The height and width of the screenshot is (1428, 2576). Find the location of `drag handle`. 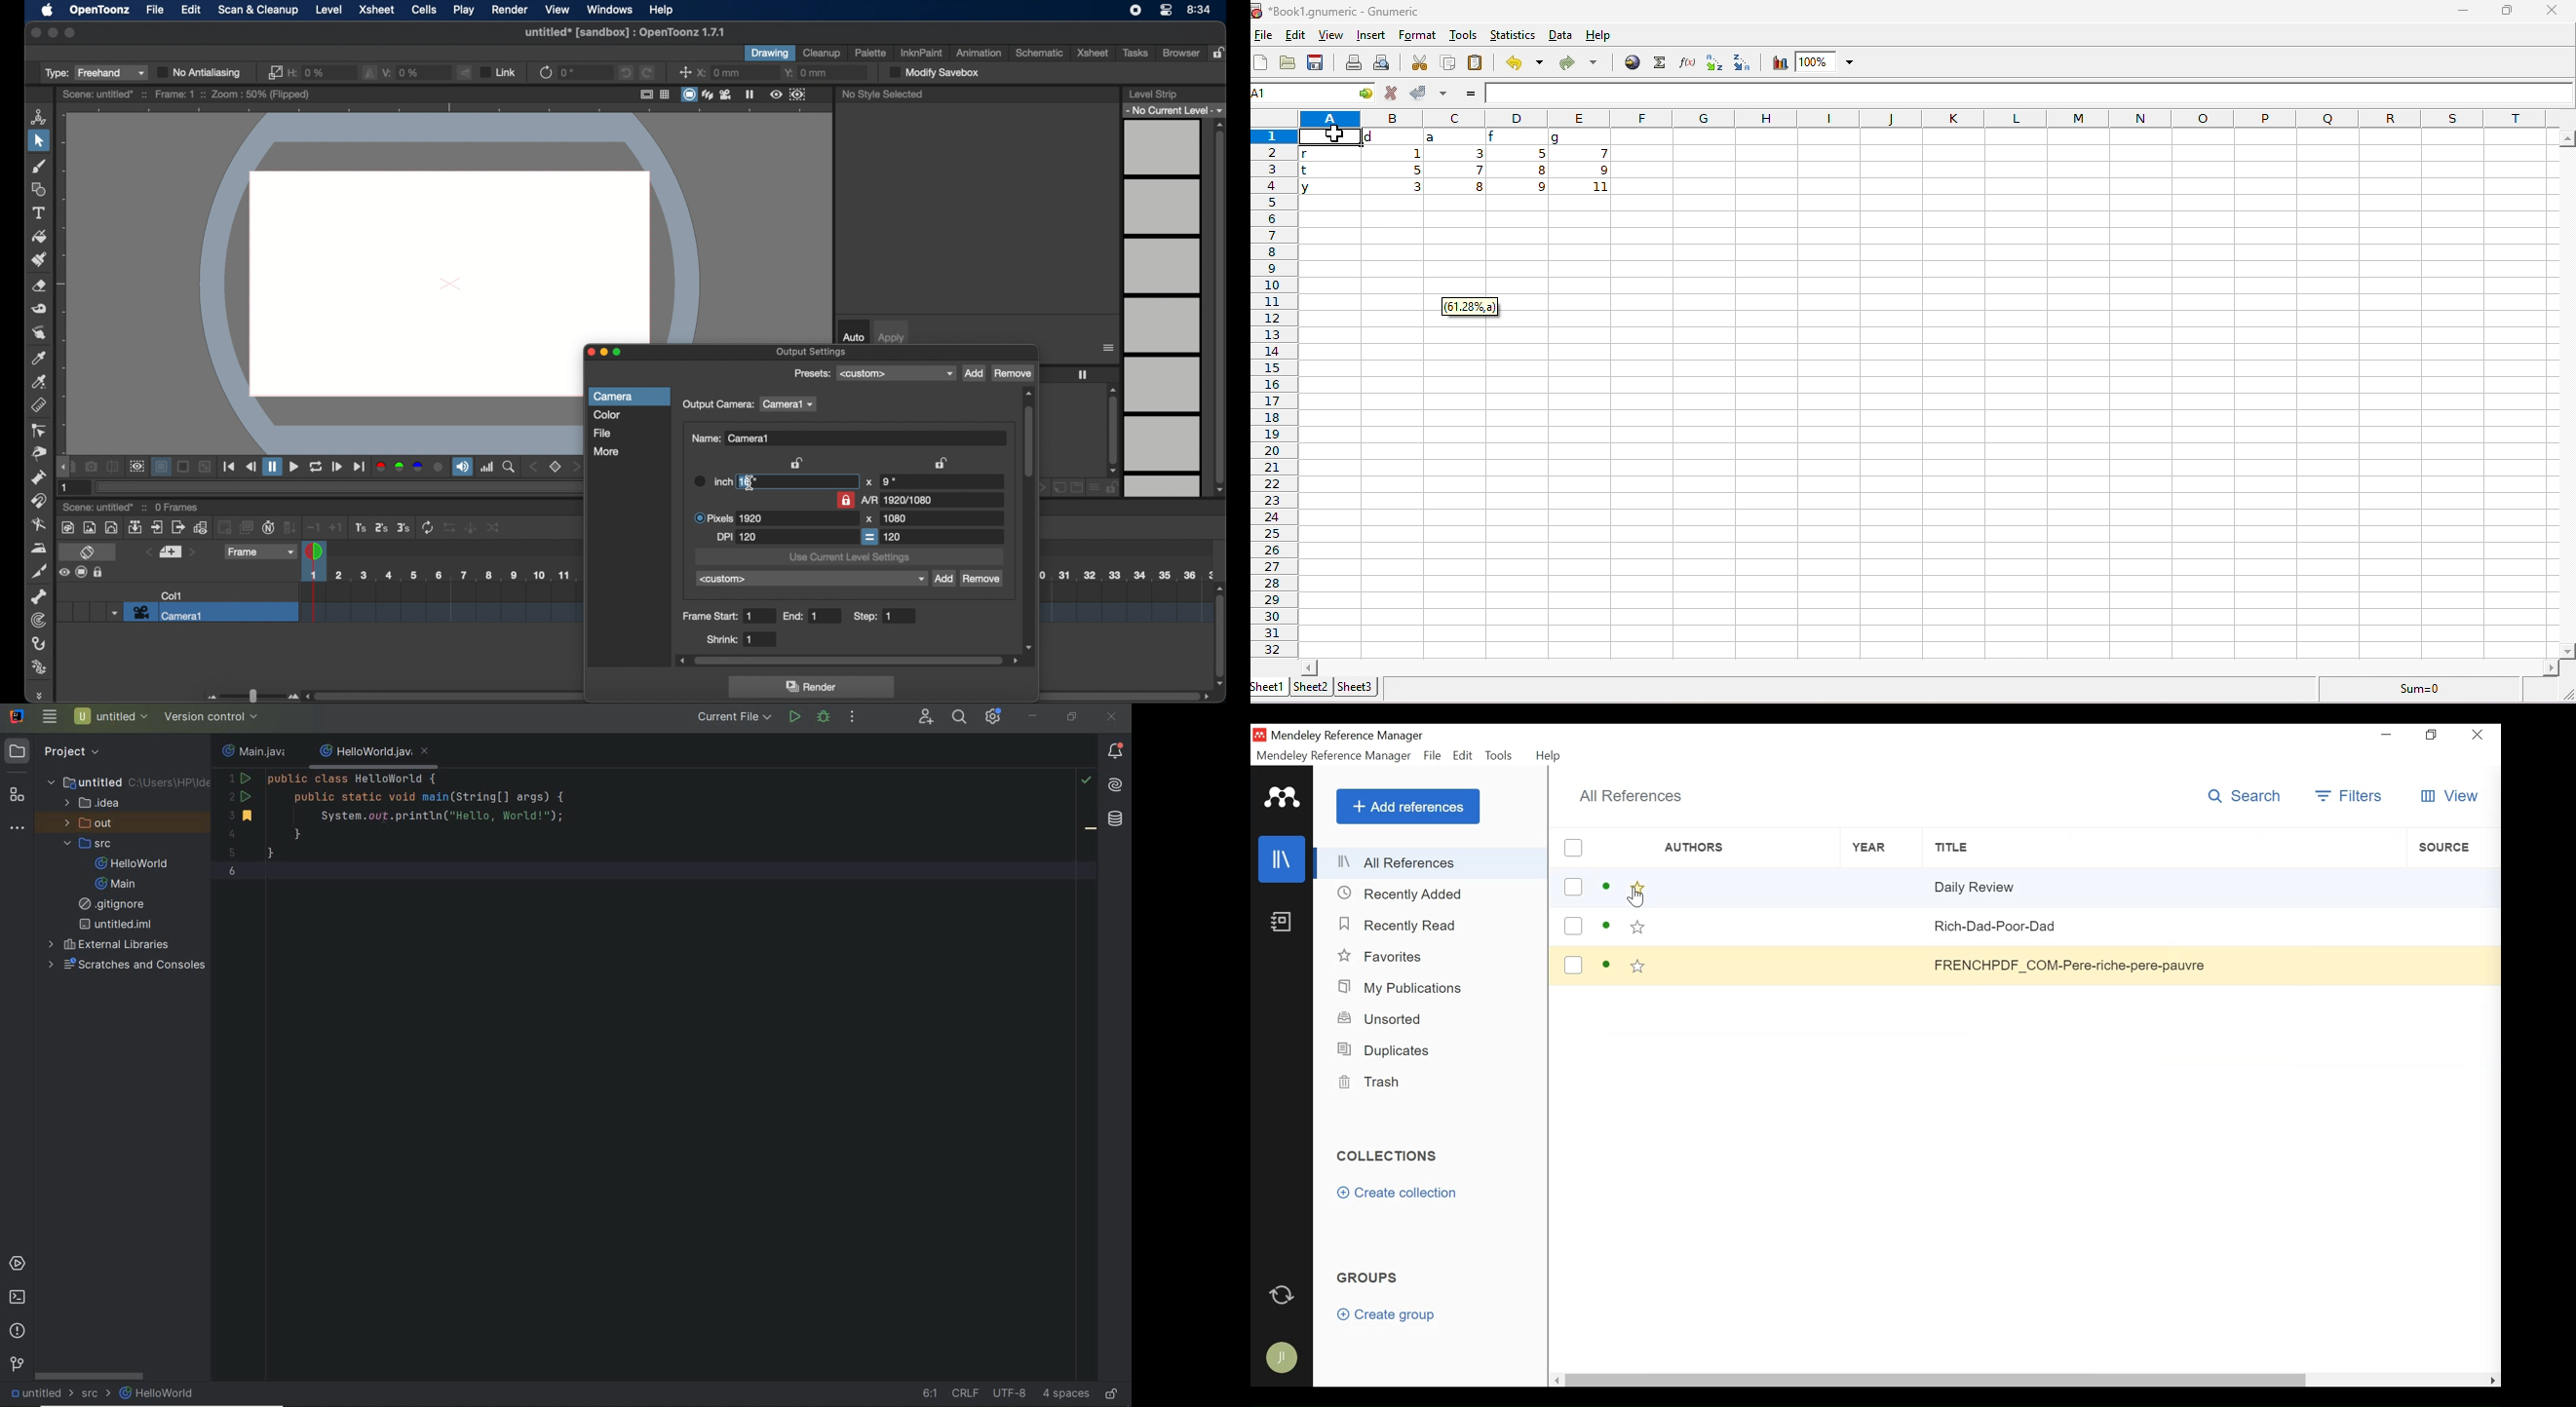

drag handle is located at coordinates (42, 695).